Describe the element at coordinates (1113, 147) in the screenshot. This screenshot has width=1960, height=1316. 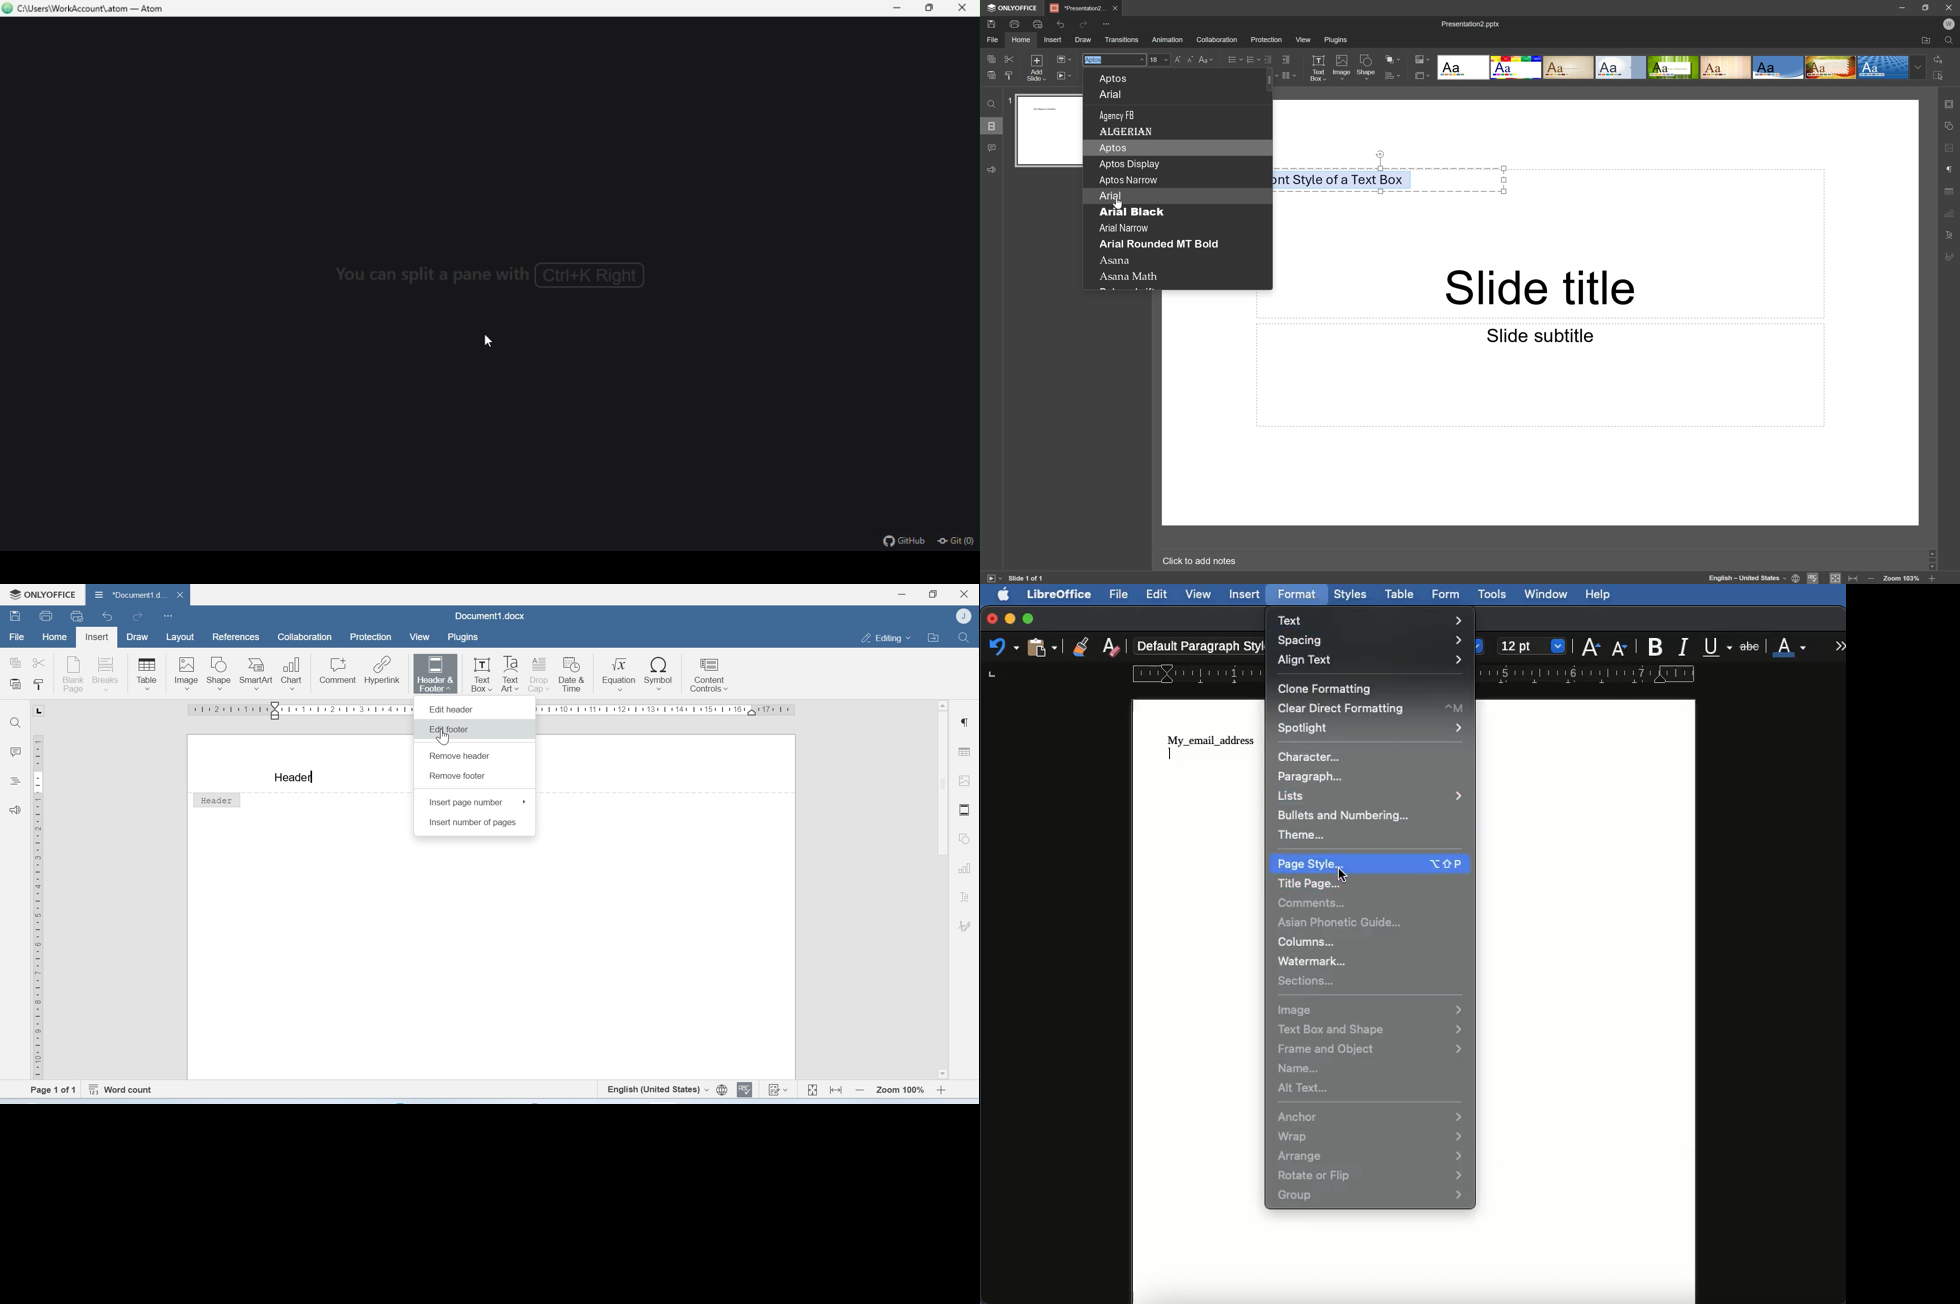
I see `Aptos` at that location.